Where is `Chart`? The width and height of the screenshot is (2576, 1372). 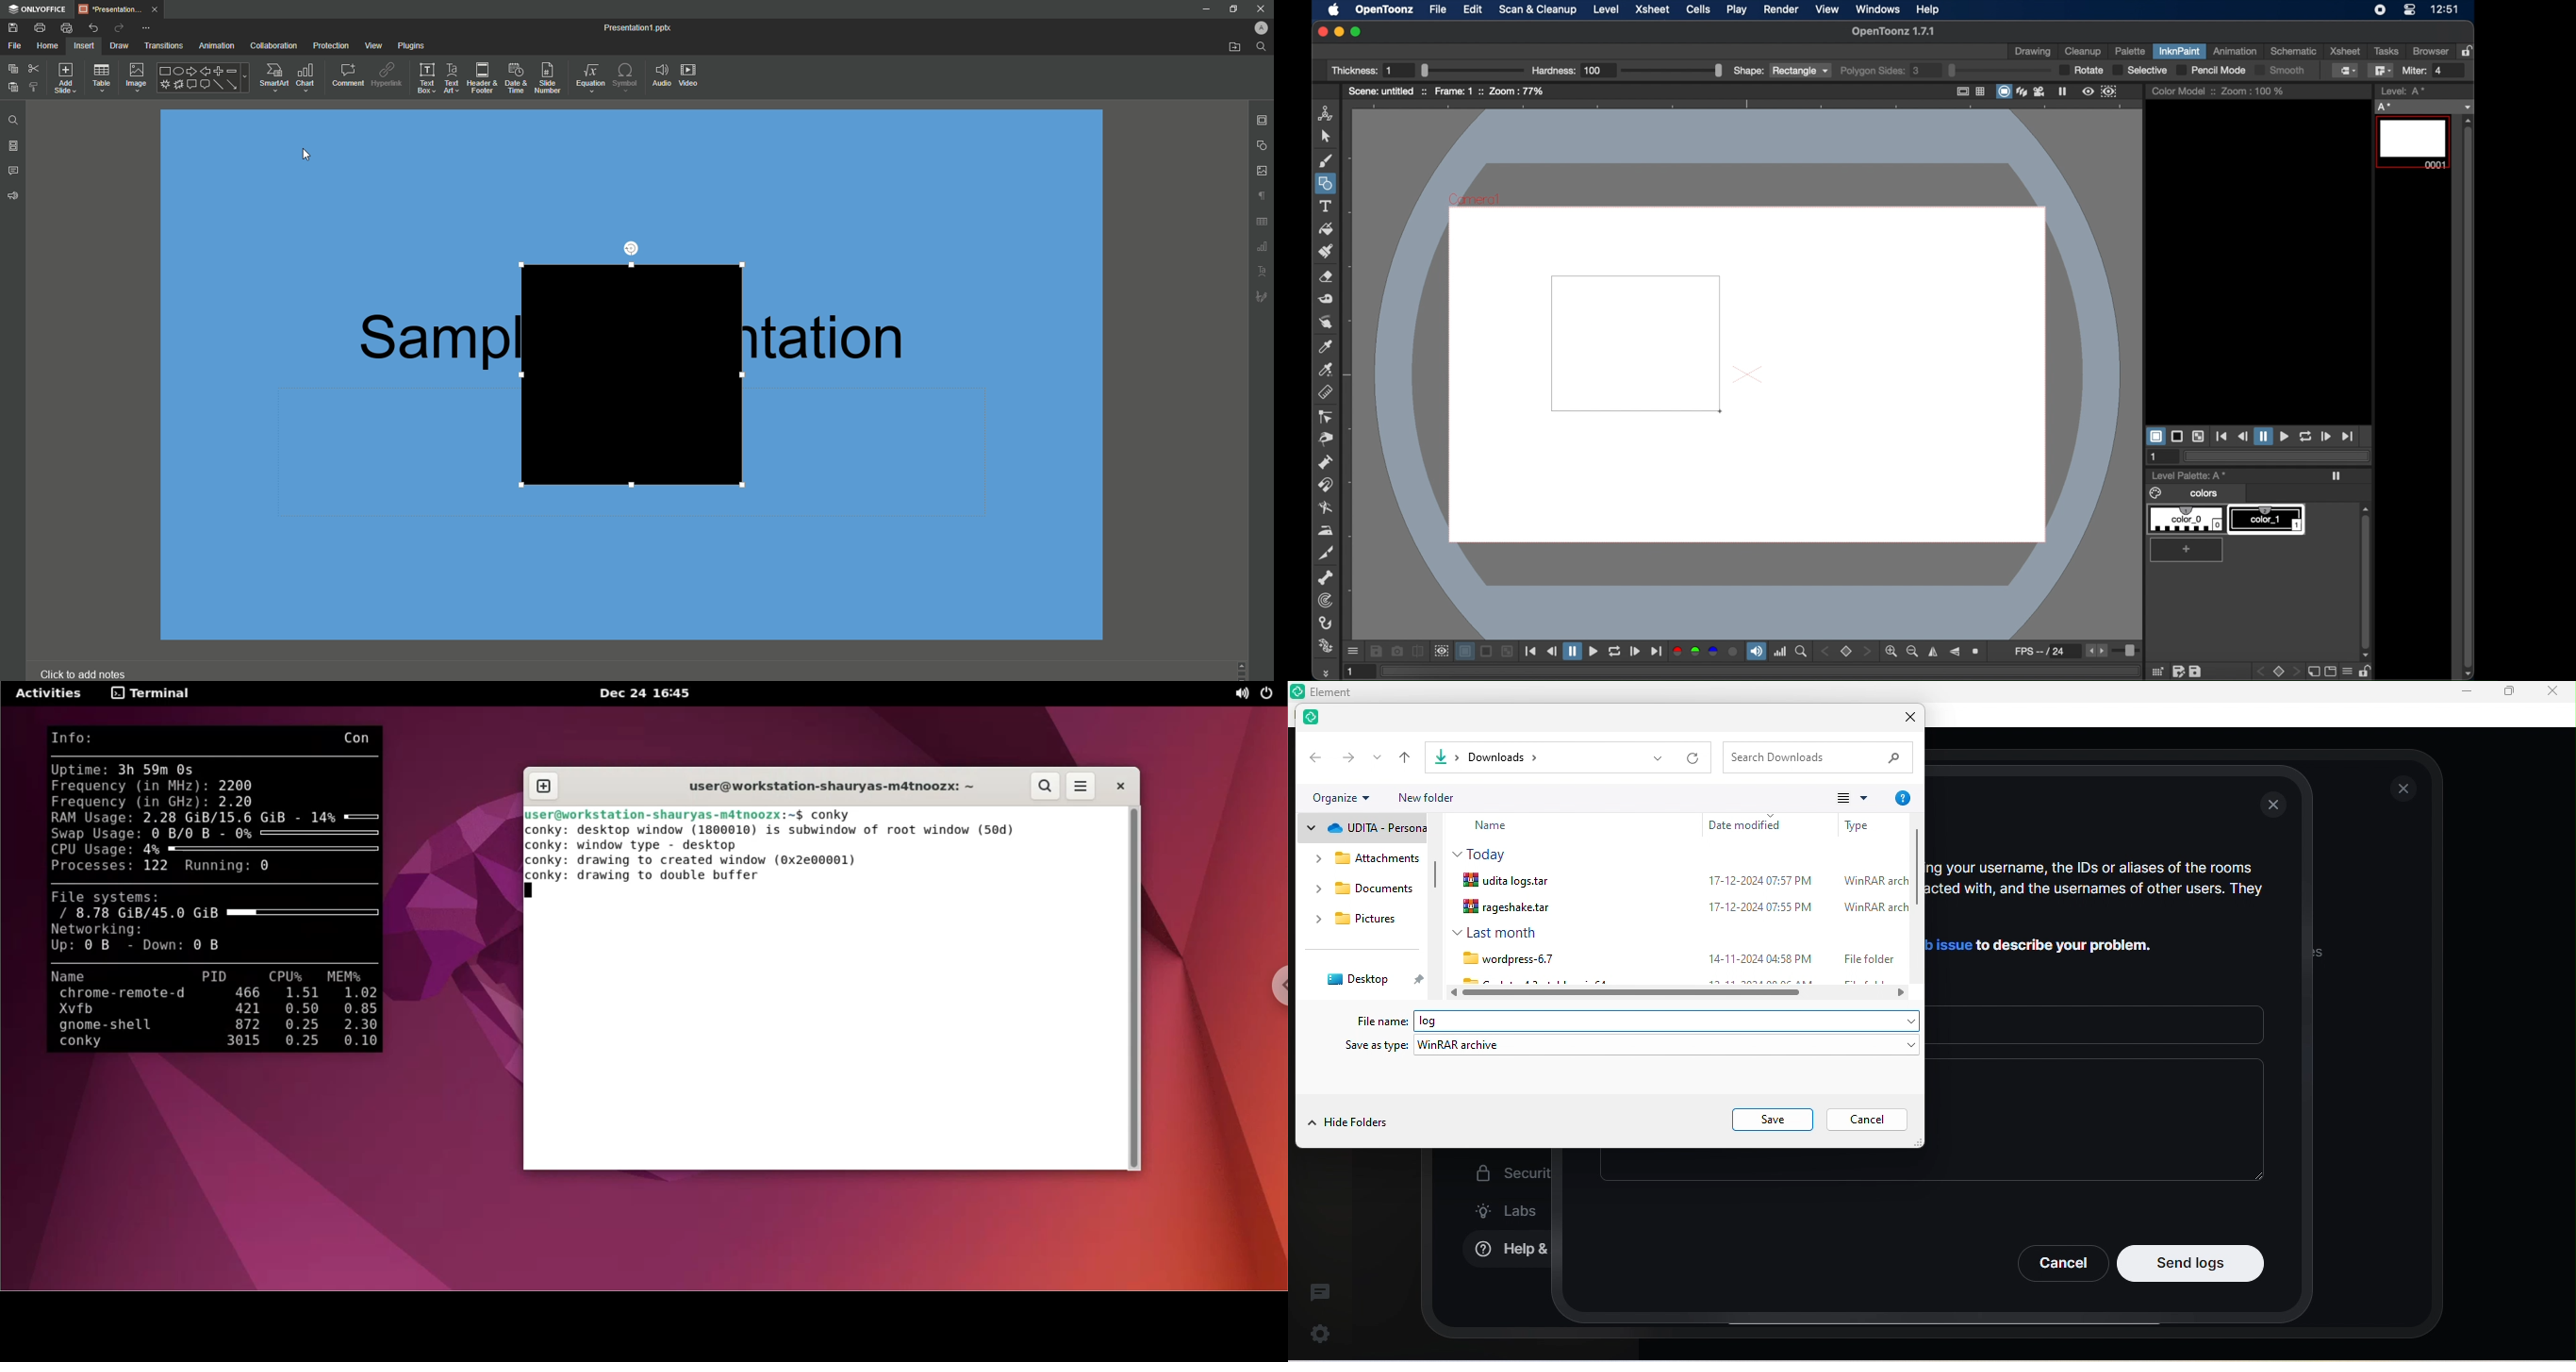
Chart is located at coordinates (306, 76).